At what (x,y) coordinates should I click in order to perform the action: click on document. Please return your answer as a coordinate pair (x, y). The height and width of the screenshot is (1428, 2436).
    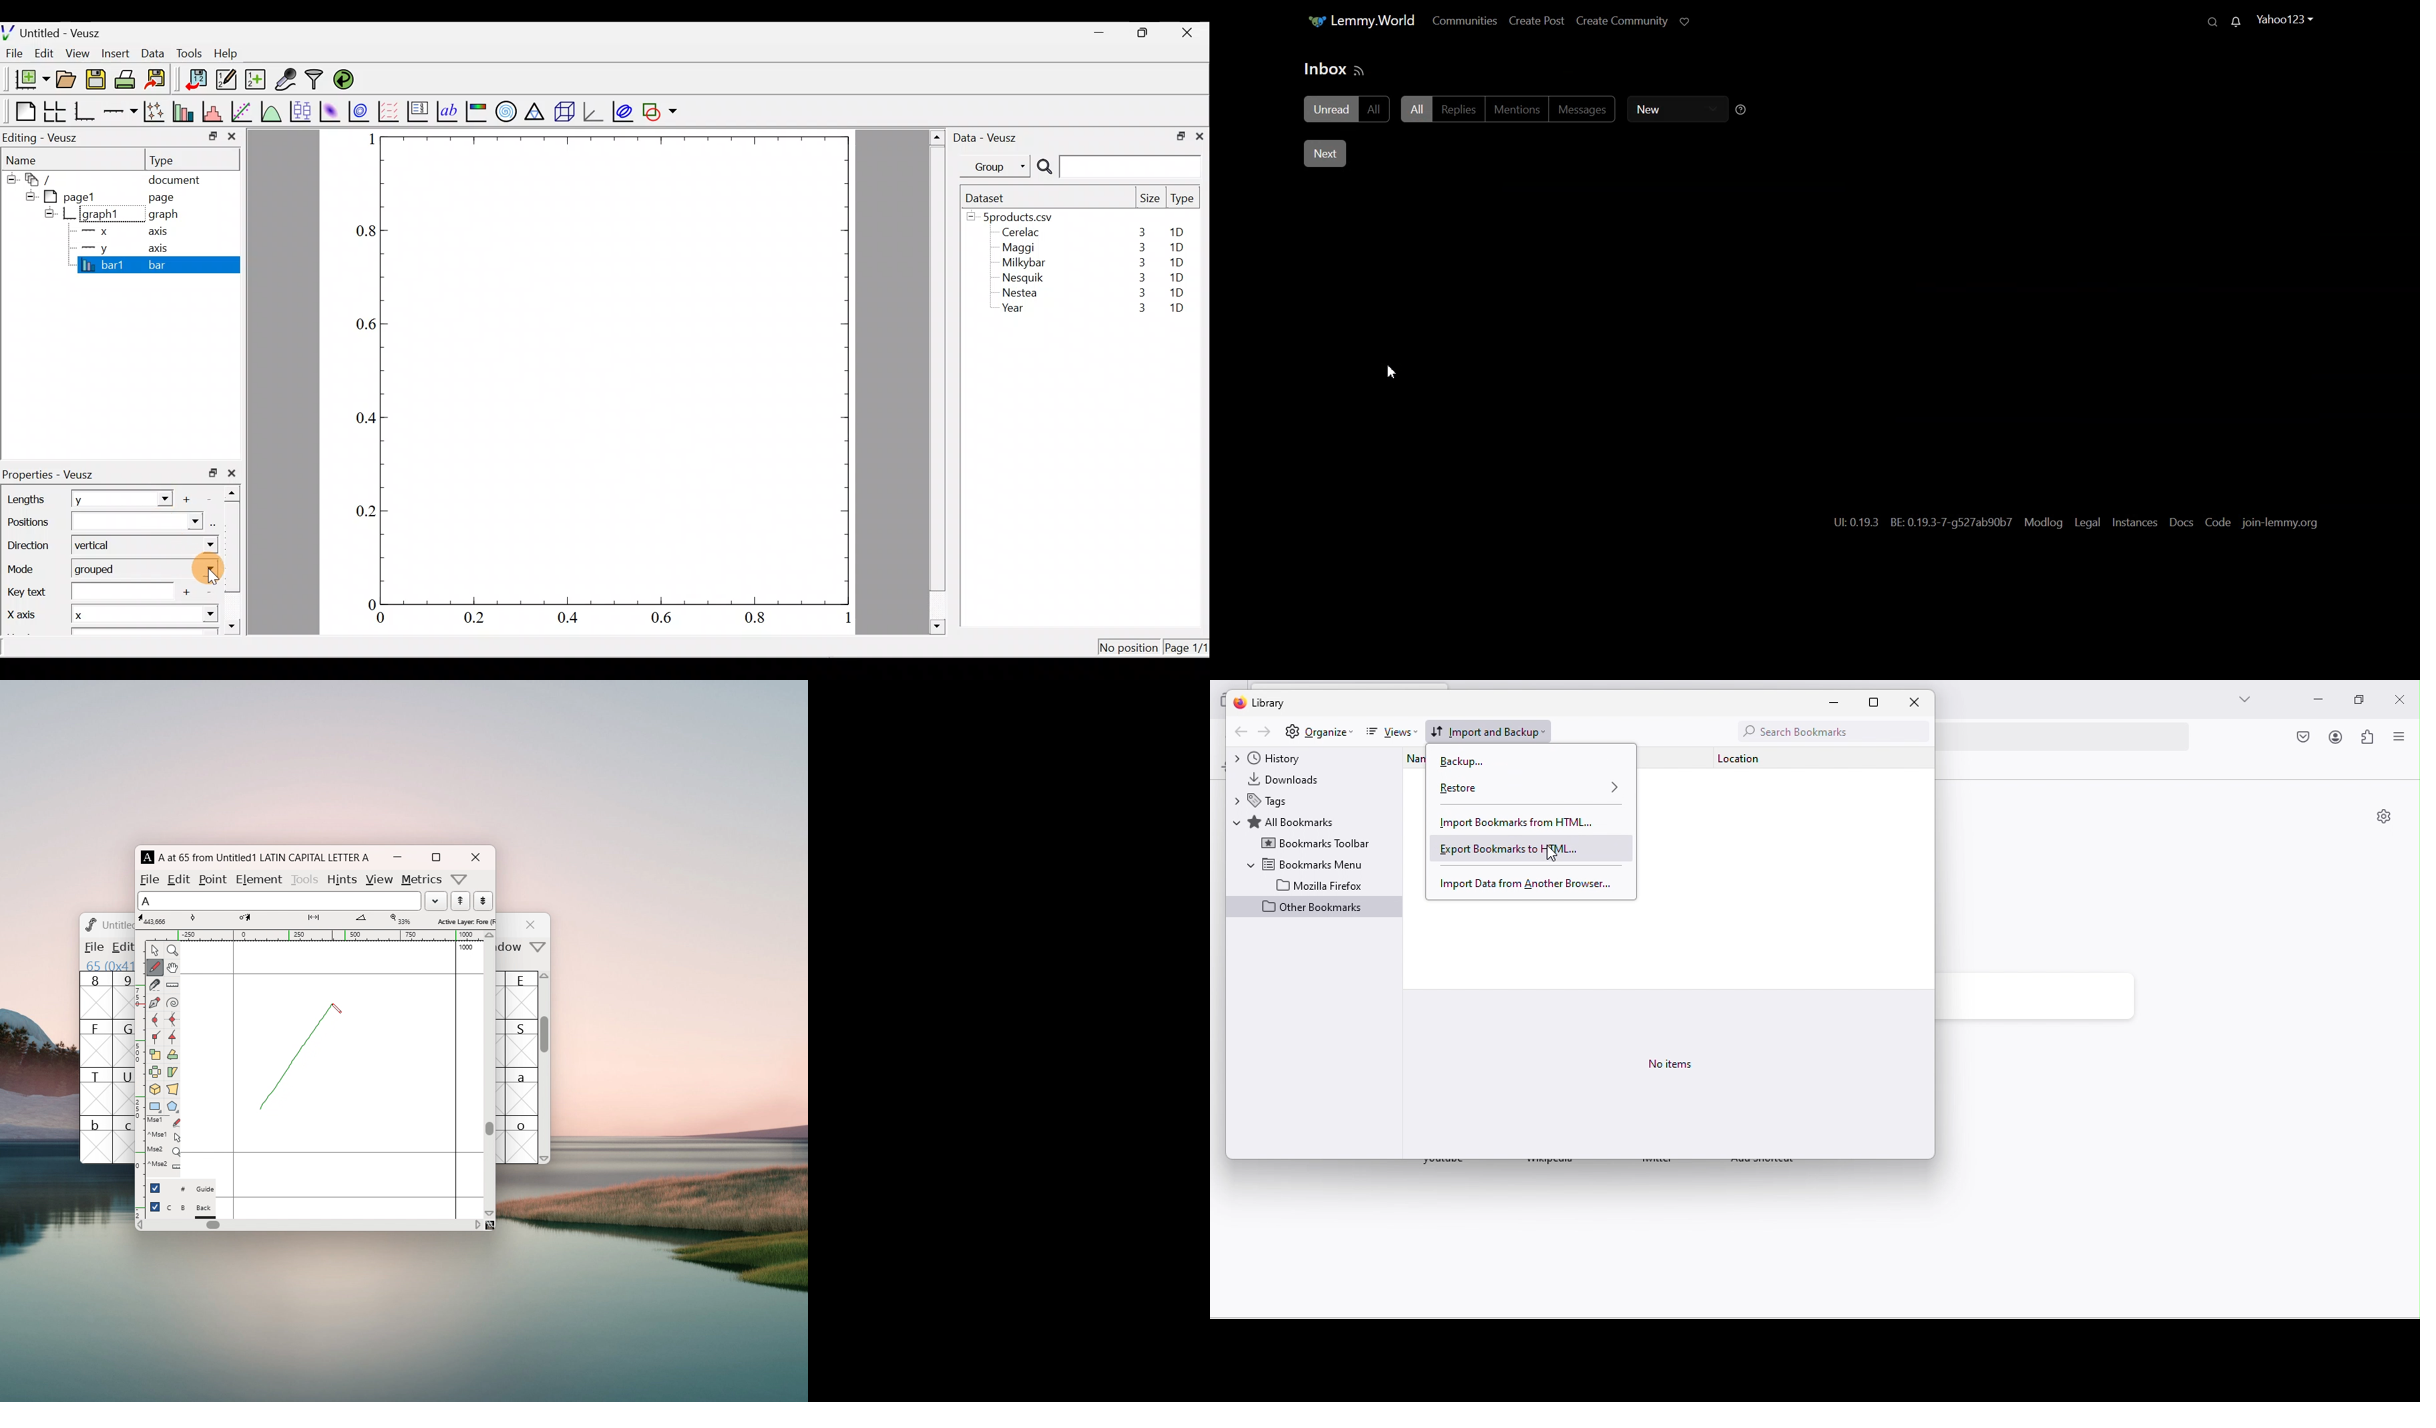
    Looking at the image, I should click on (174, 178).